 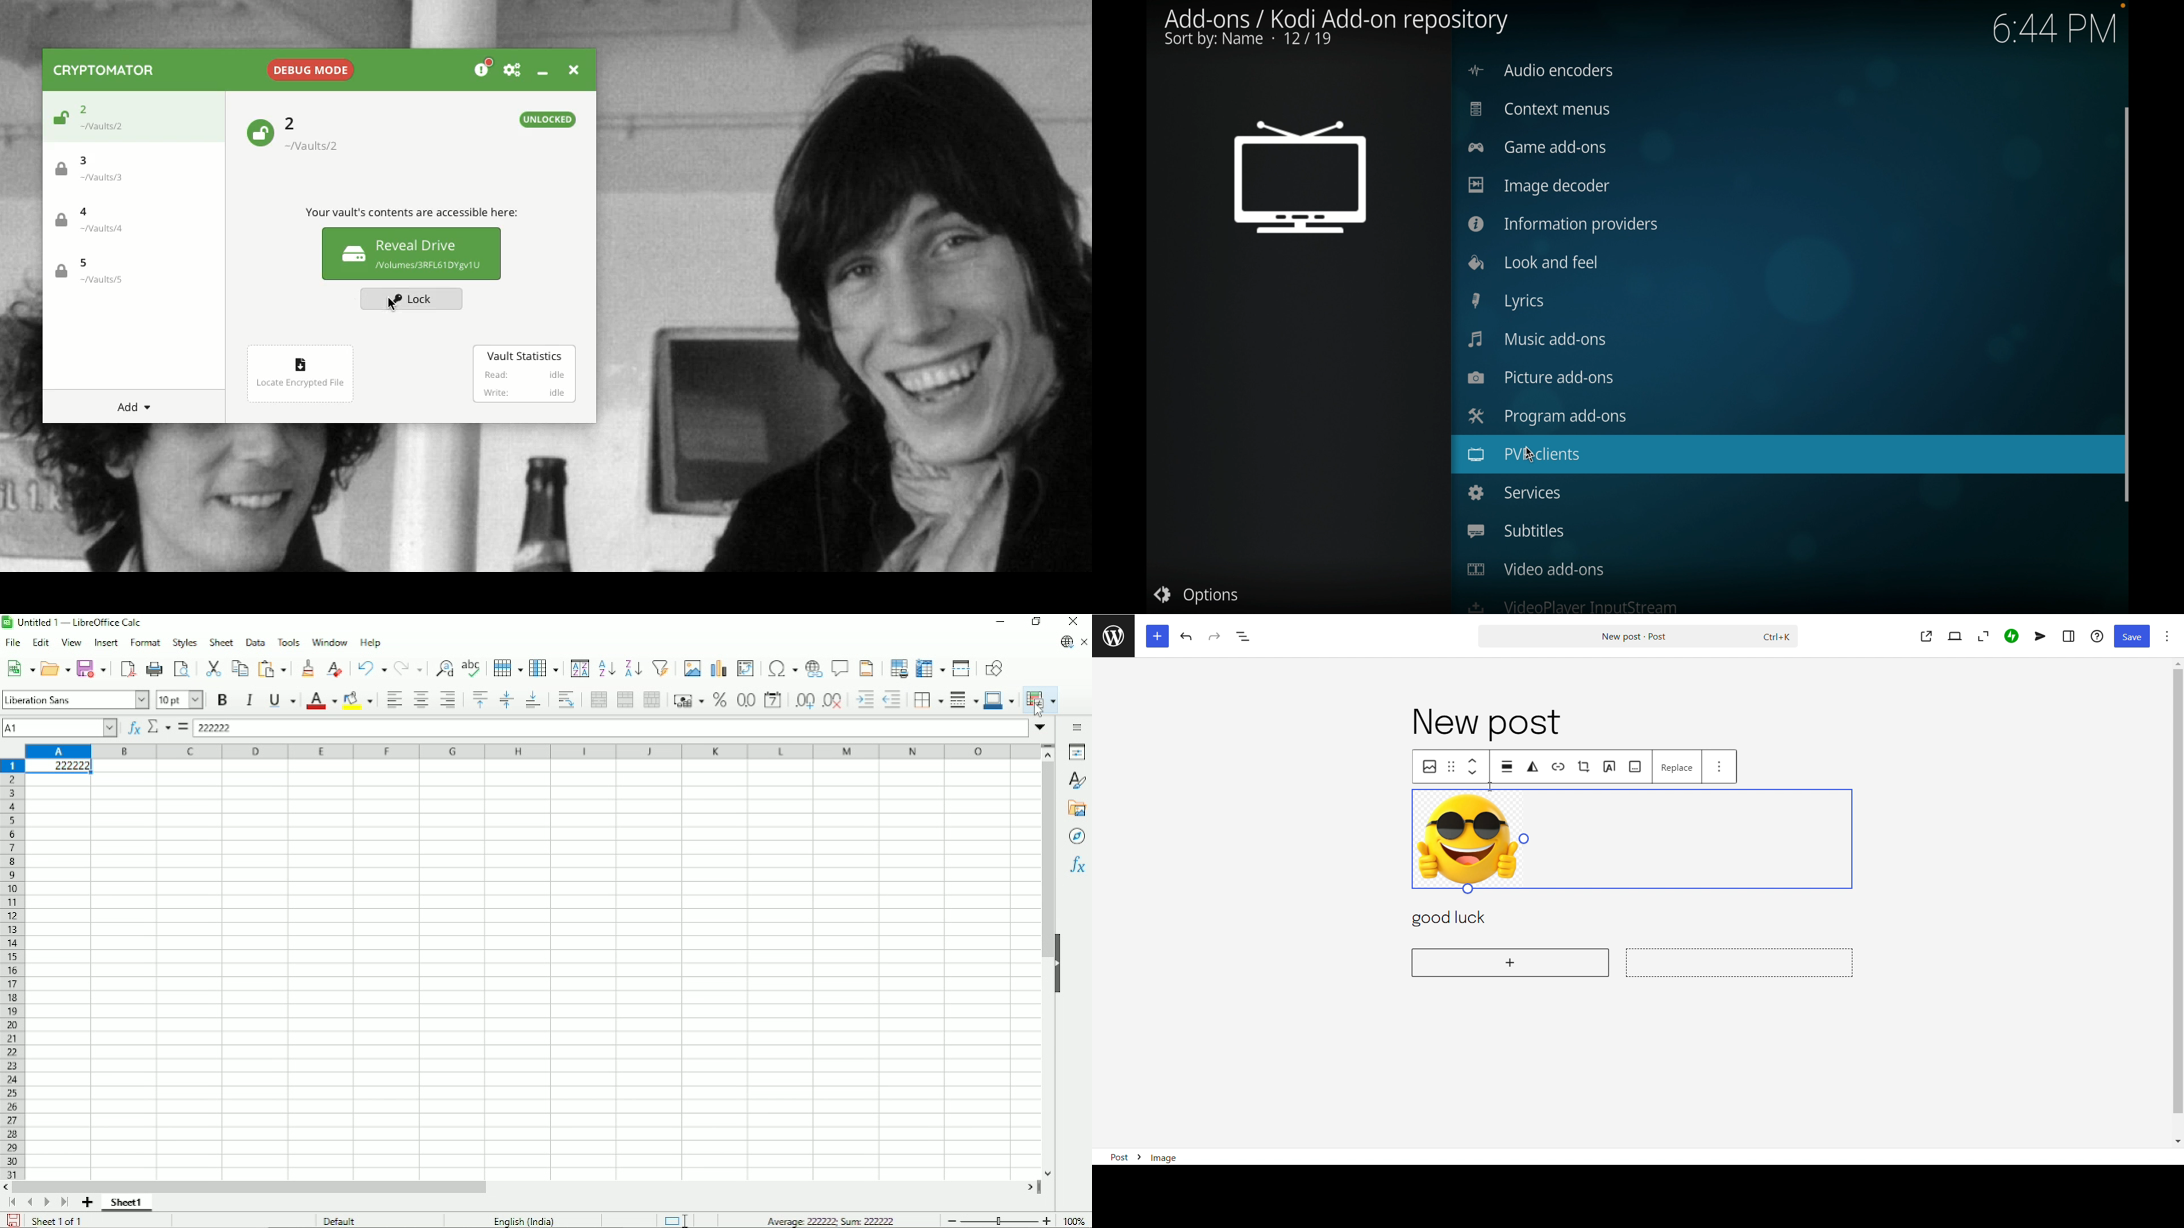 I want to click on newsletter, so click(x=2040, y=636).